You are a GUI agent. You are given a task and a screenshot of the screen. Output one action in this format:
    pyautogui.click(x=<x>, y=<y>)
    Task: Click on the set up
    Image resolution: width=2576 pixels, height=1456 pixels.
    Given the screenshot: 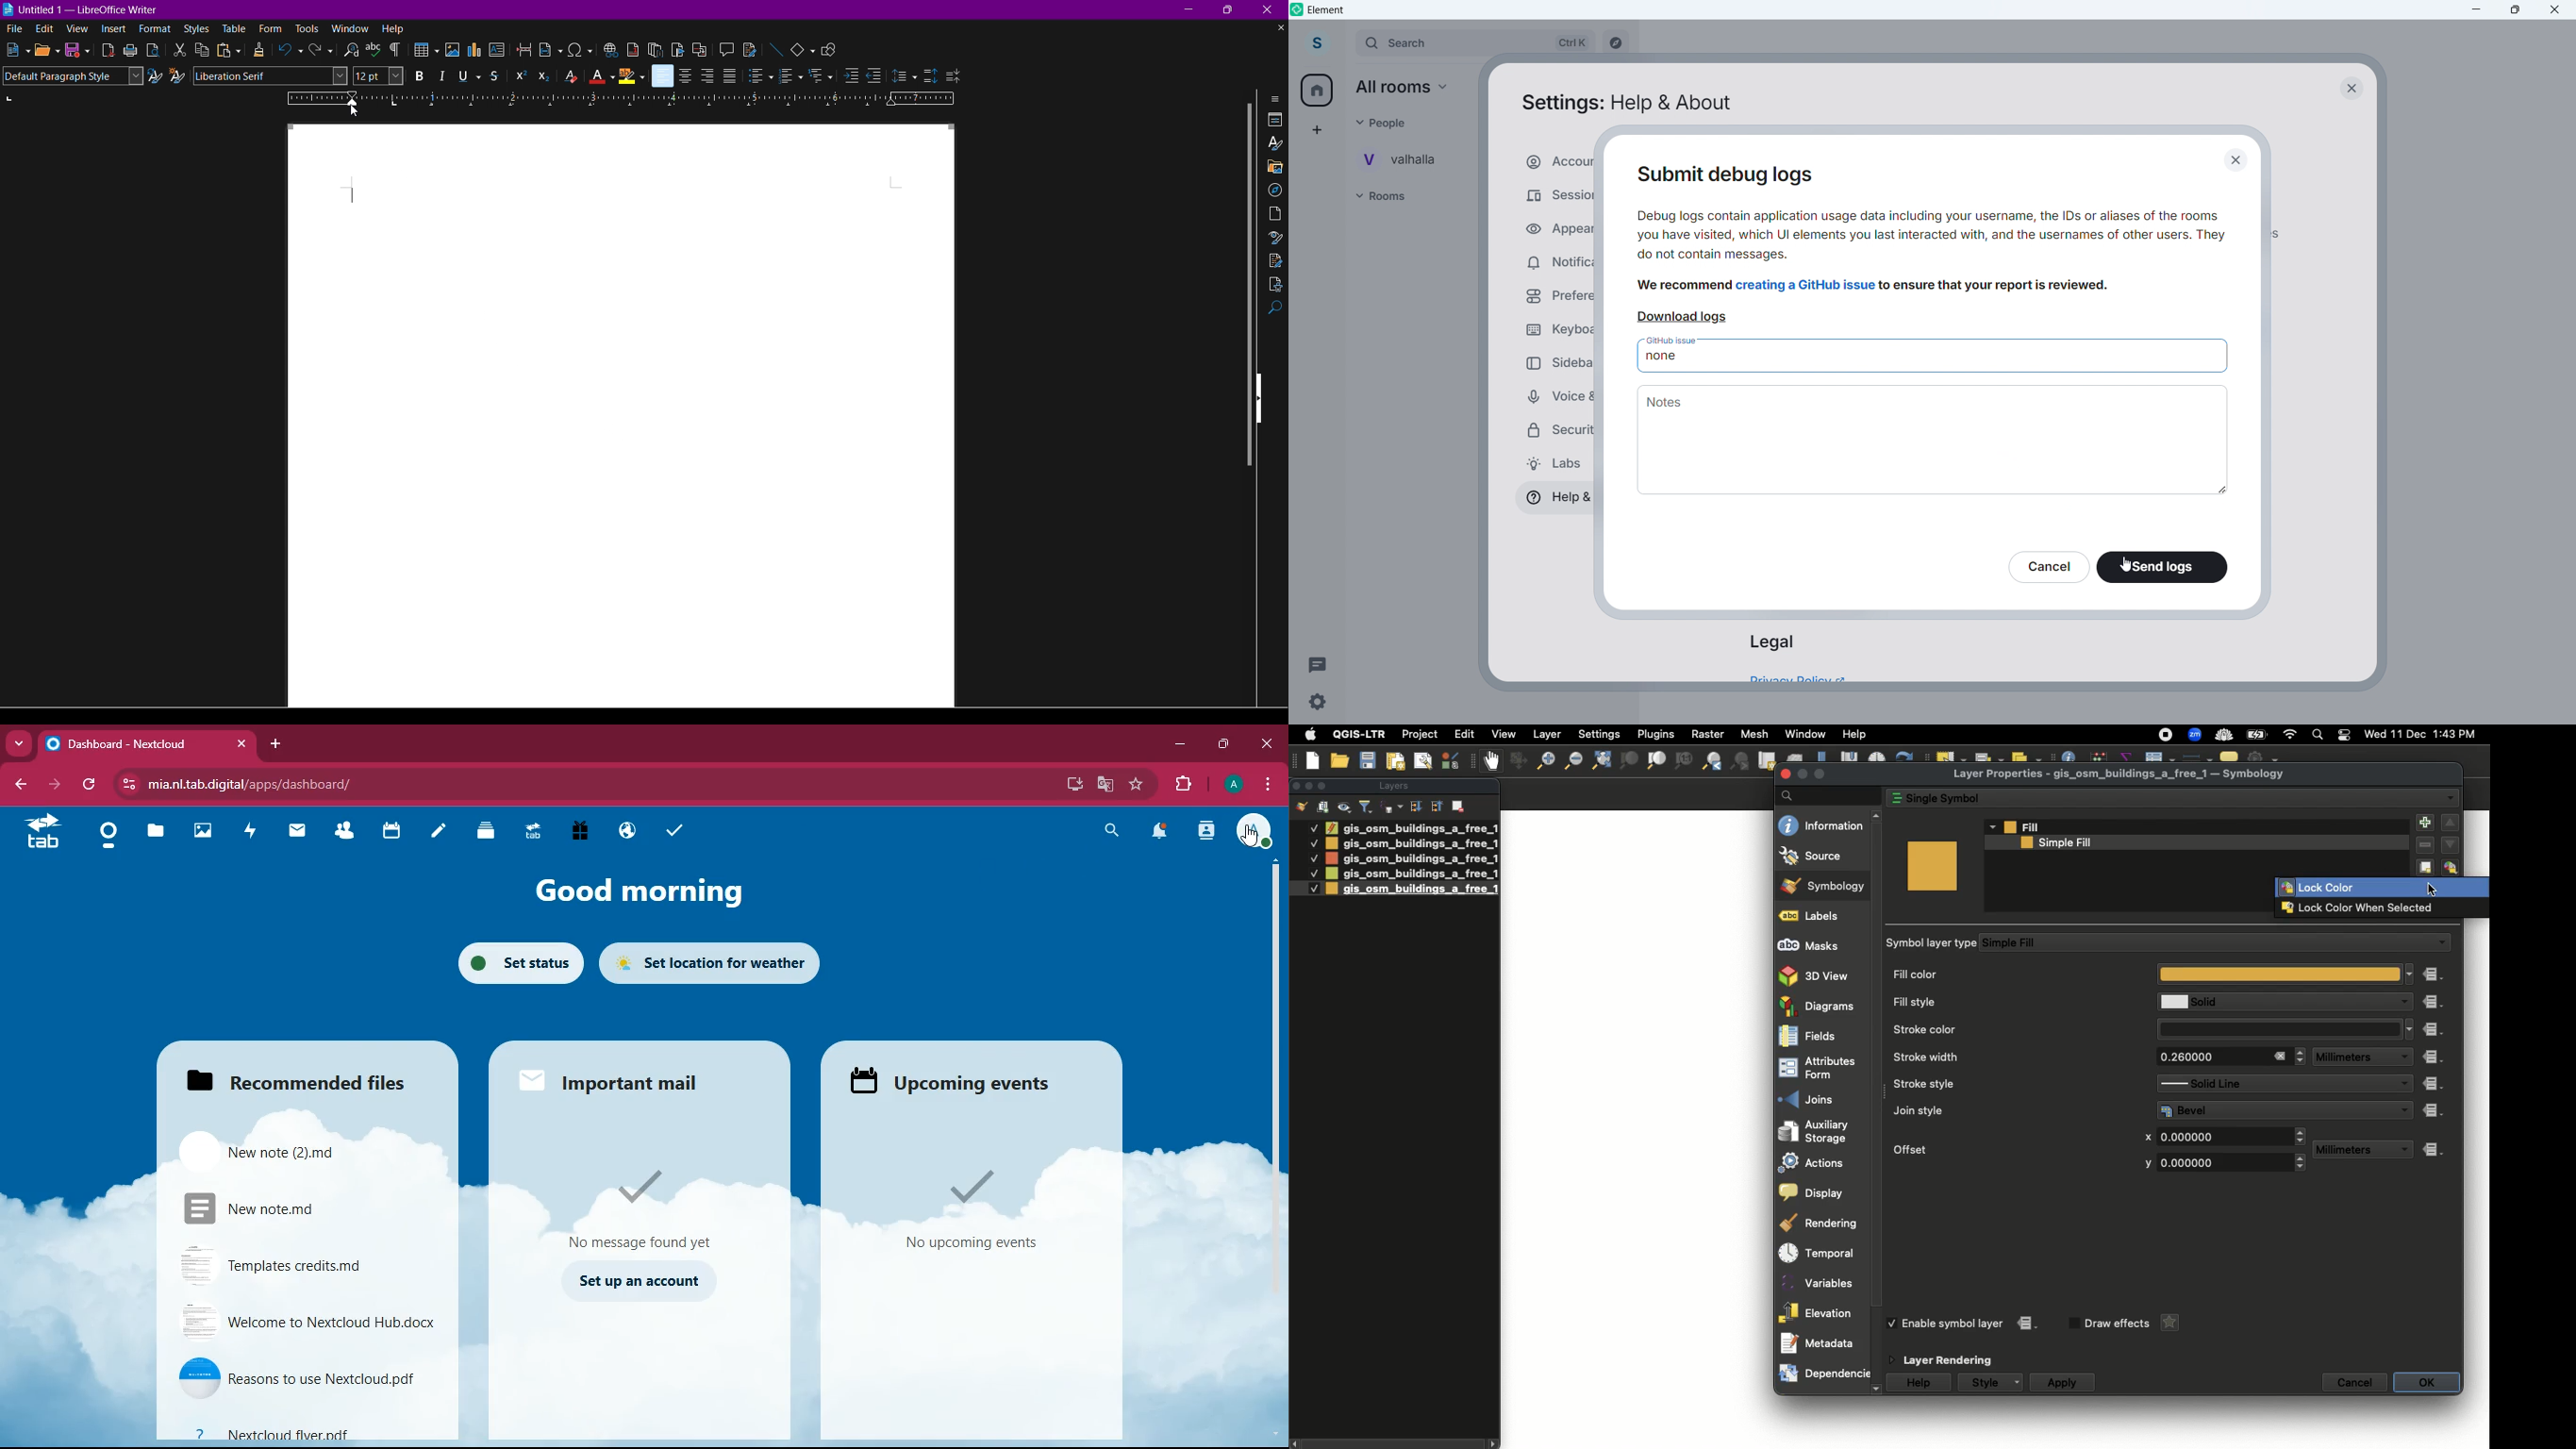 What is the action you would take?
    pyautogui.click(x=644, y=1283)
    